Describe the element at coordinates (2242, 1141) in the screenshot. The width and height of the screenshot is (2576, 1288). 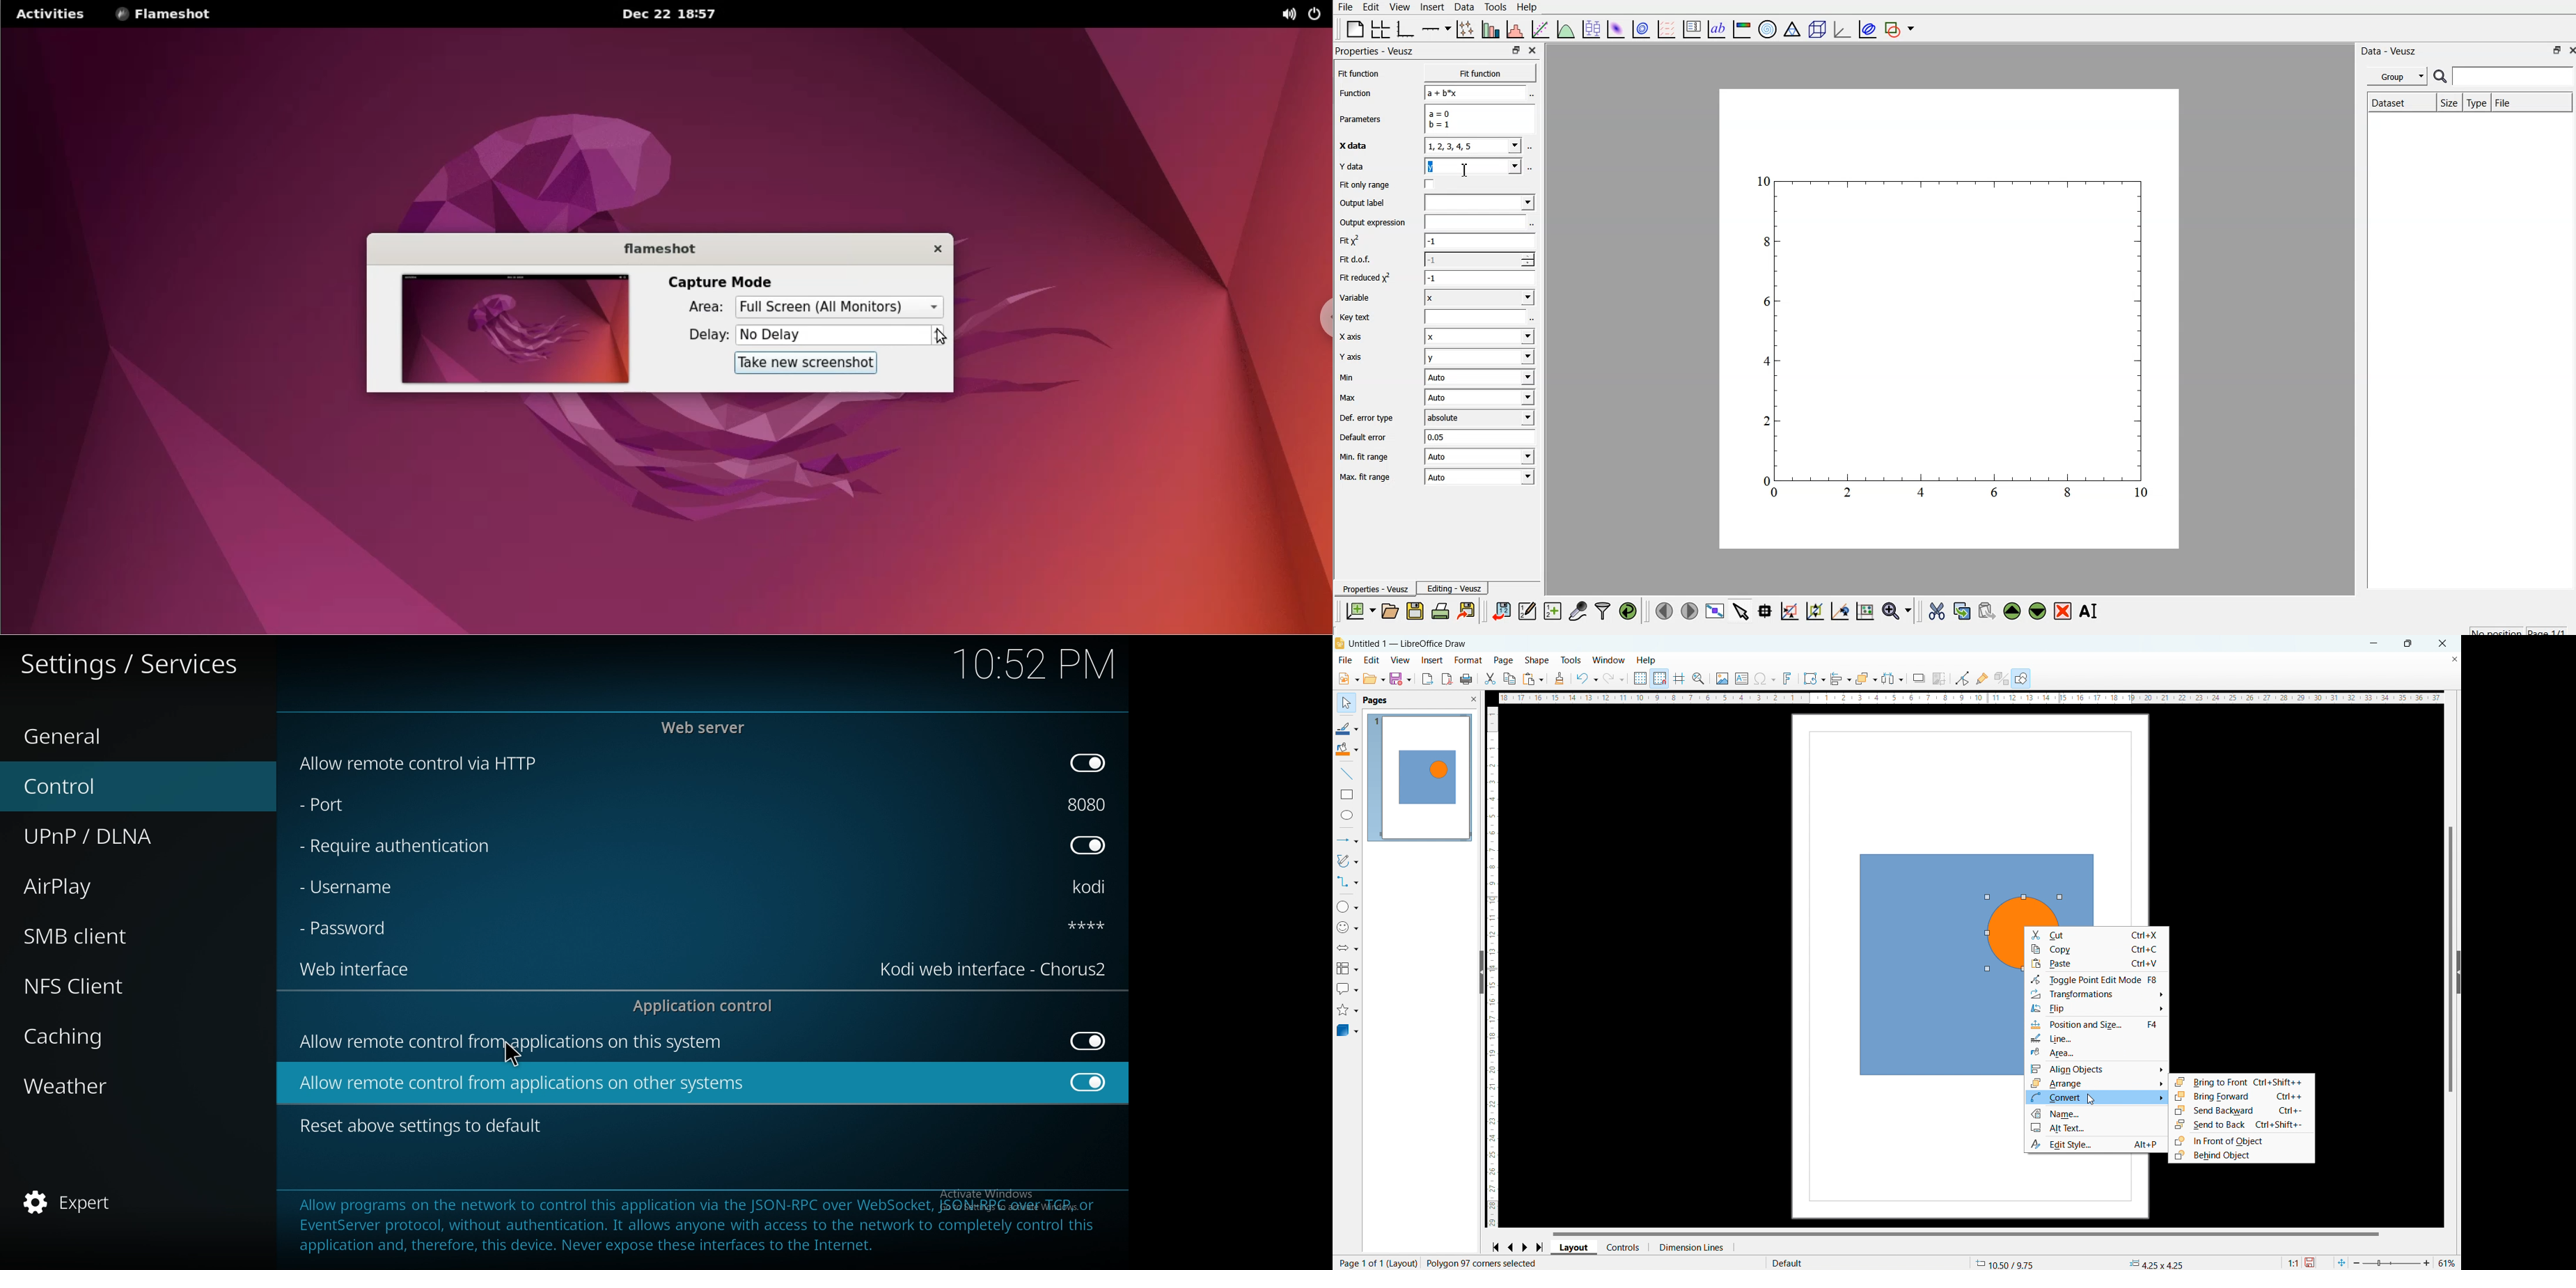
I see `in front of object` at that location.